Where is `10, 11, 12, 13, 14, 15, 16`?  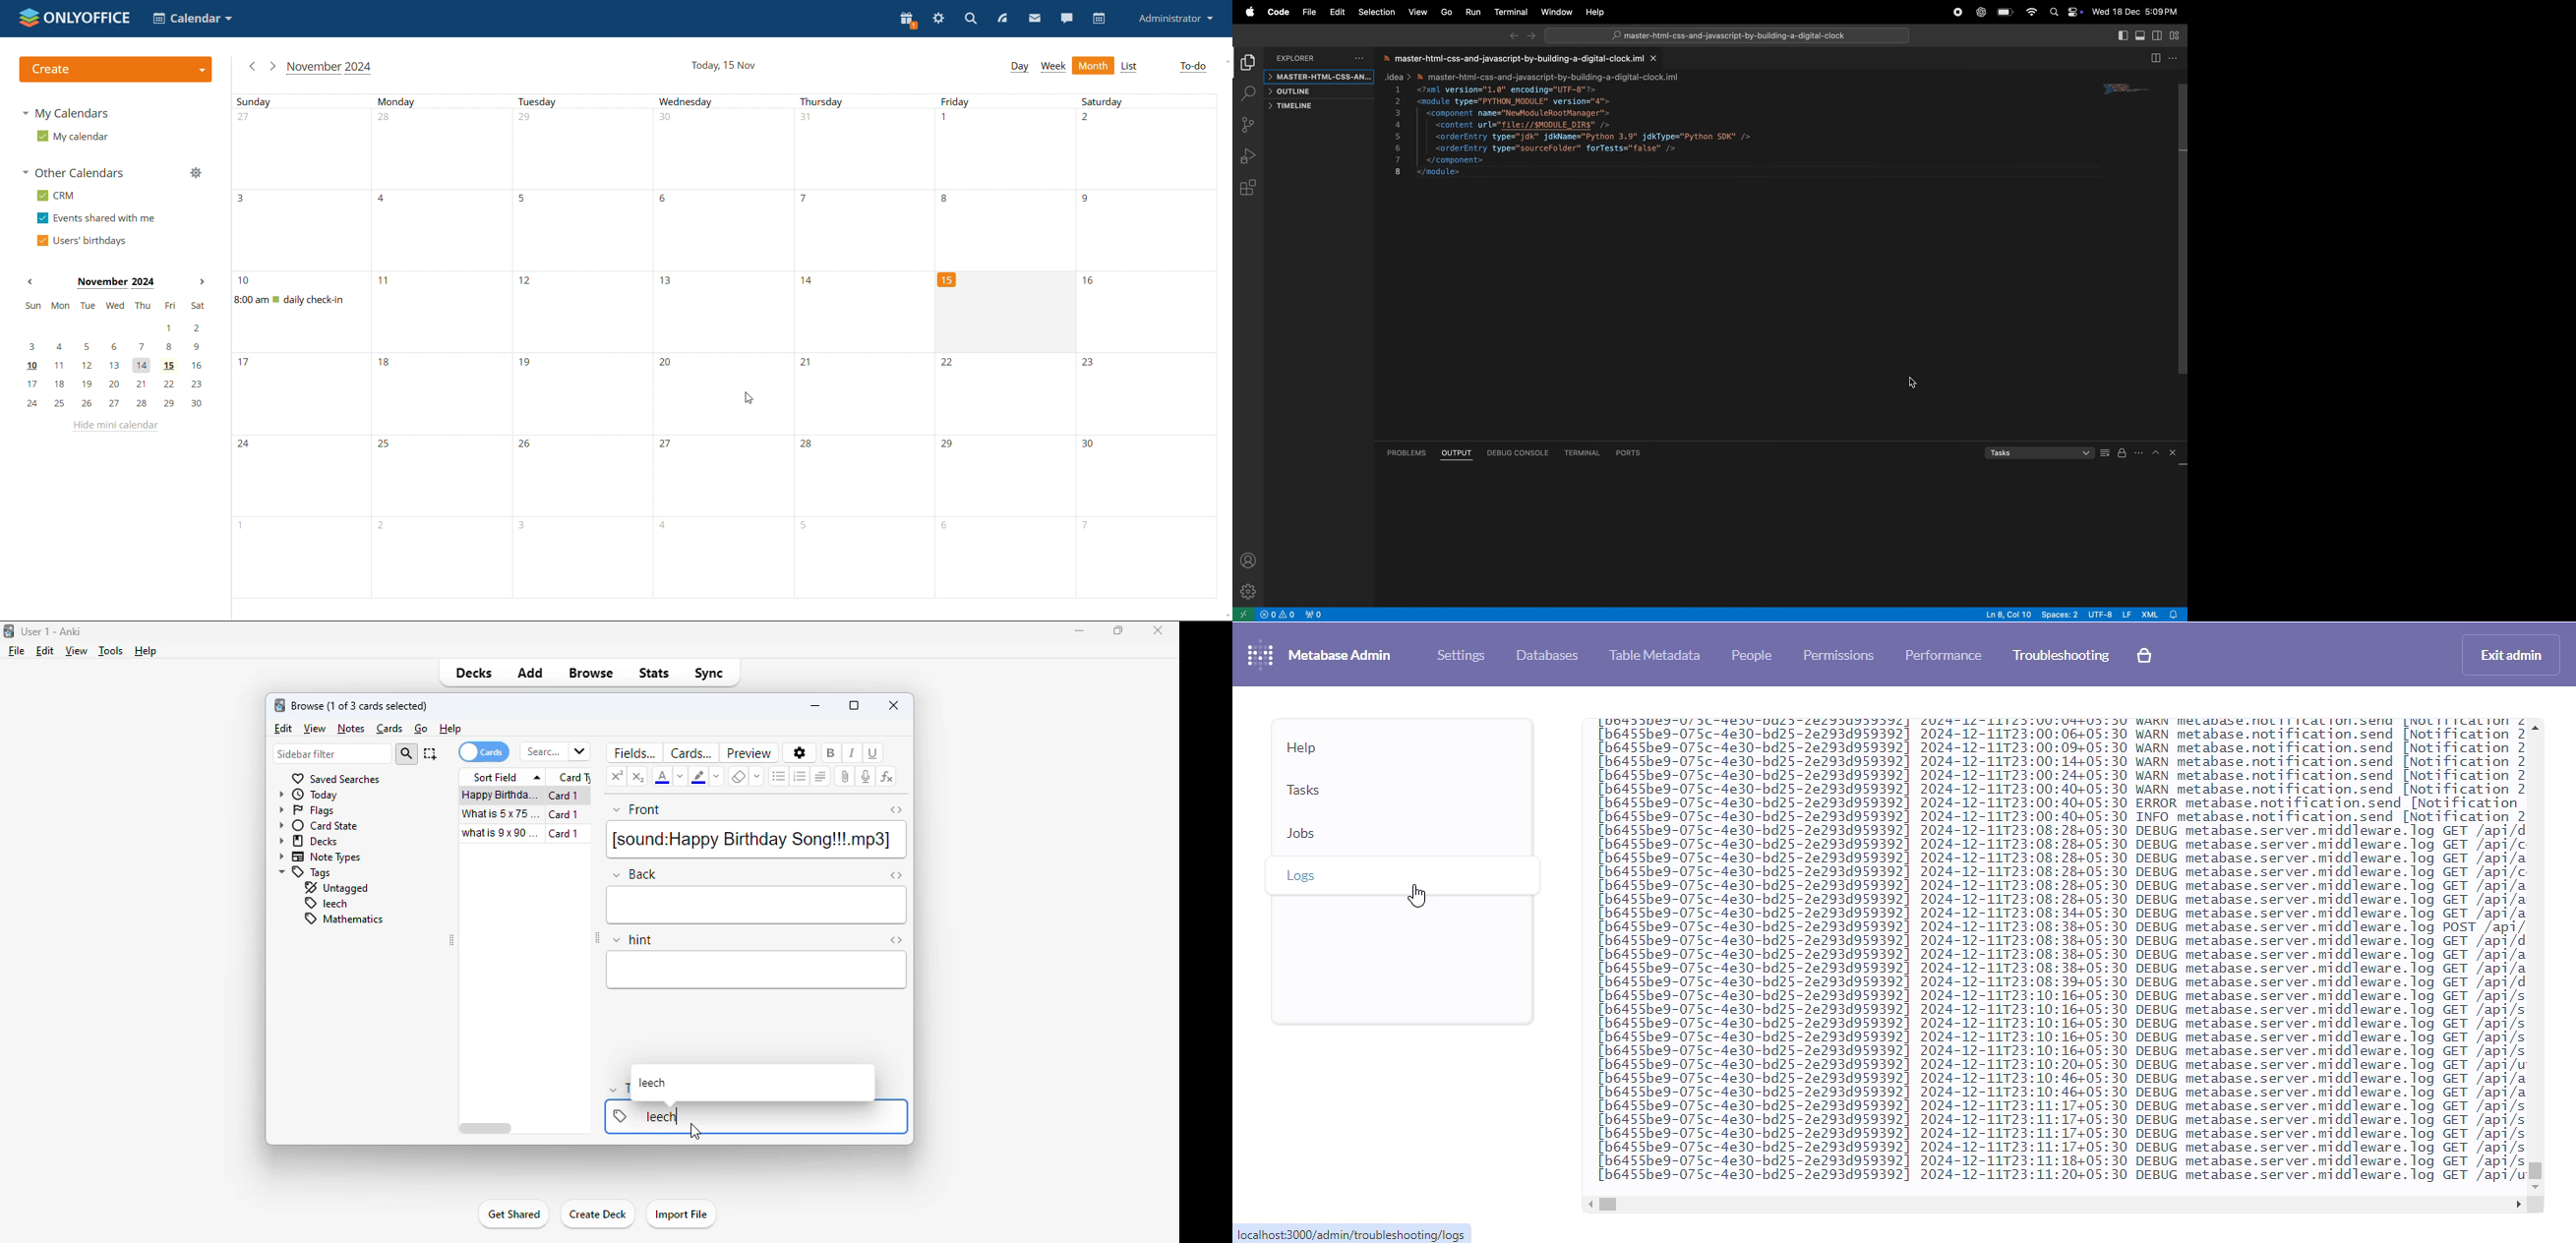
10, 11, 12, 13, 14, 15, 16 is located at coordinates (115, 365).